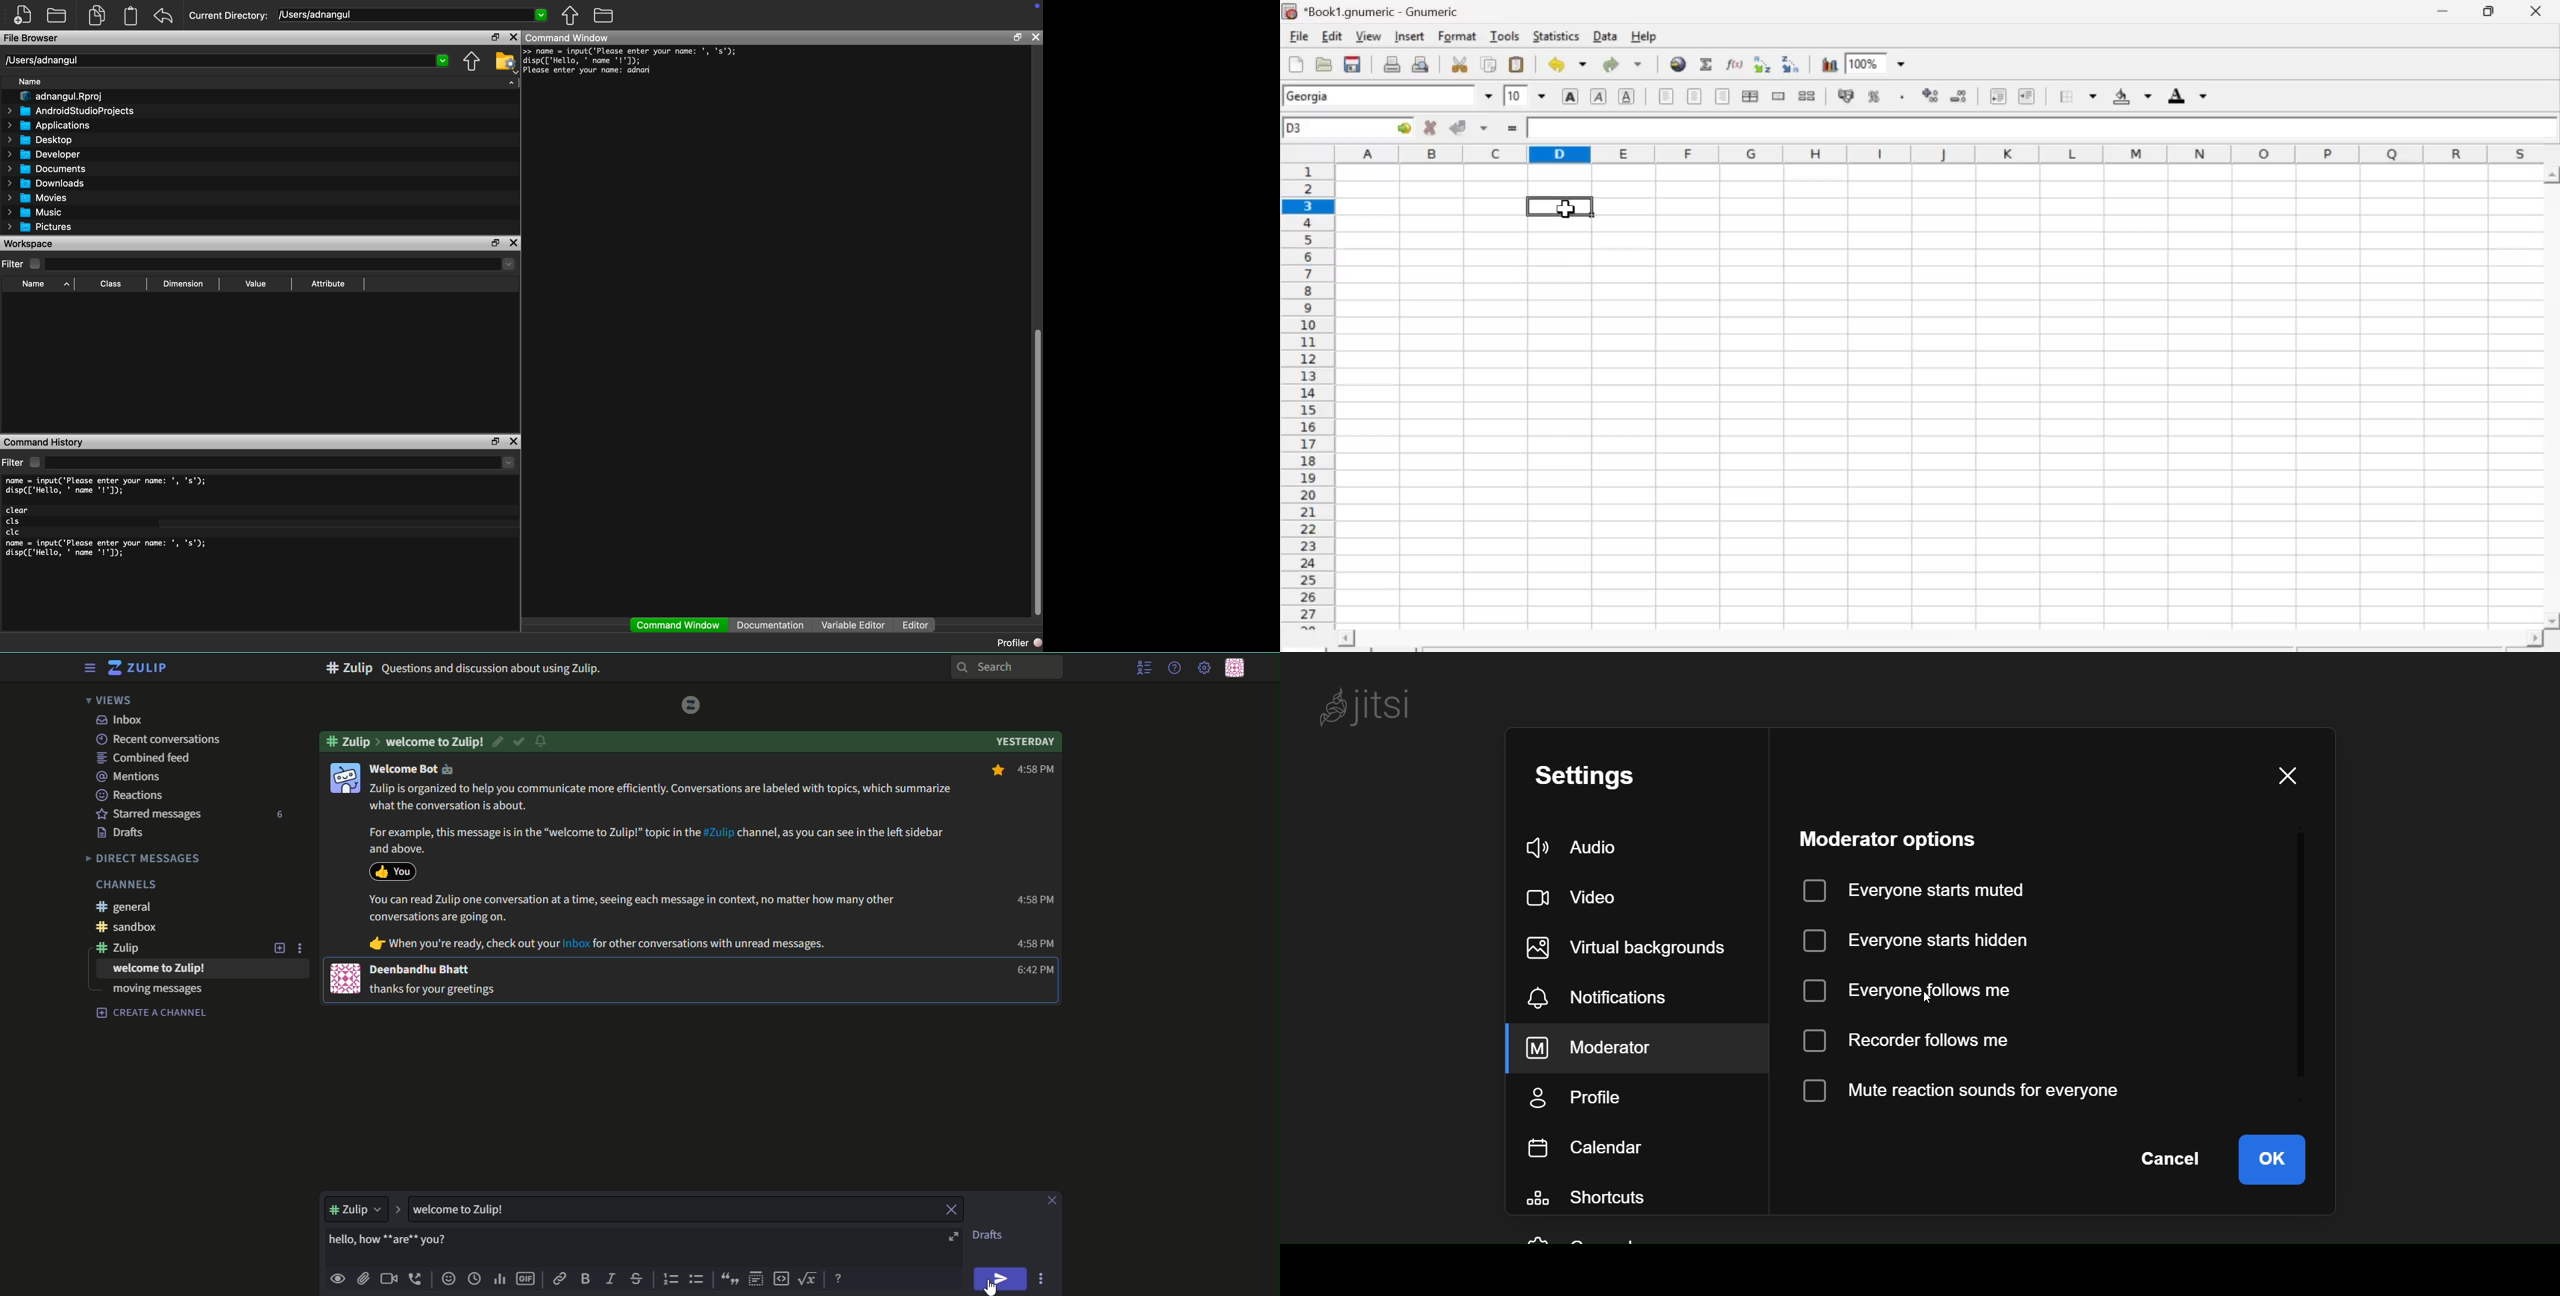 This screenshot has height=1316, width=2576. What do you see at coordinates (756, 1279) in the screenshot?
I see `spoiler` at bounding box center [756, 1279].